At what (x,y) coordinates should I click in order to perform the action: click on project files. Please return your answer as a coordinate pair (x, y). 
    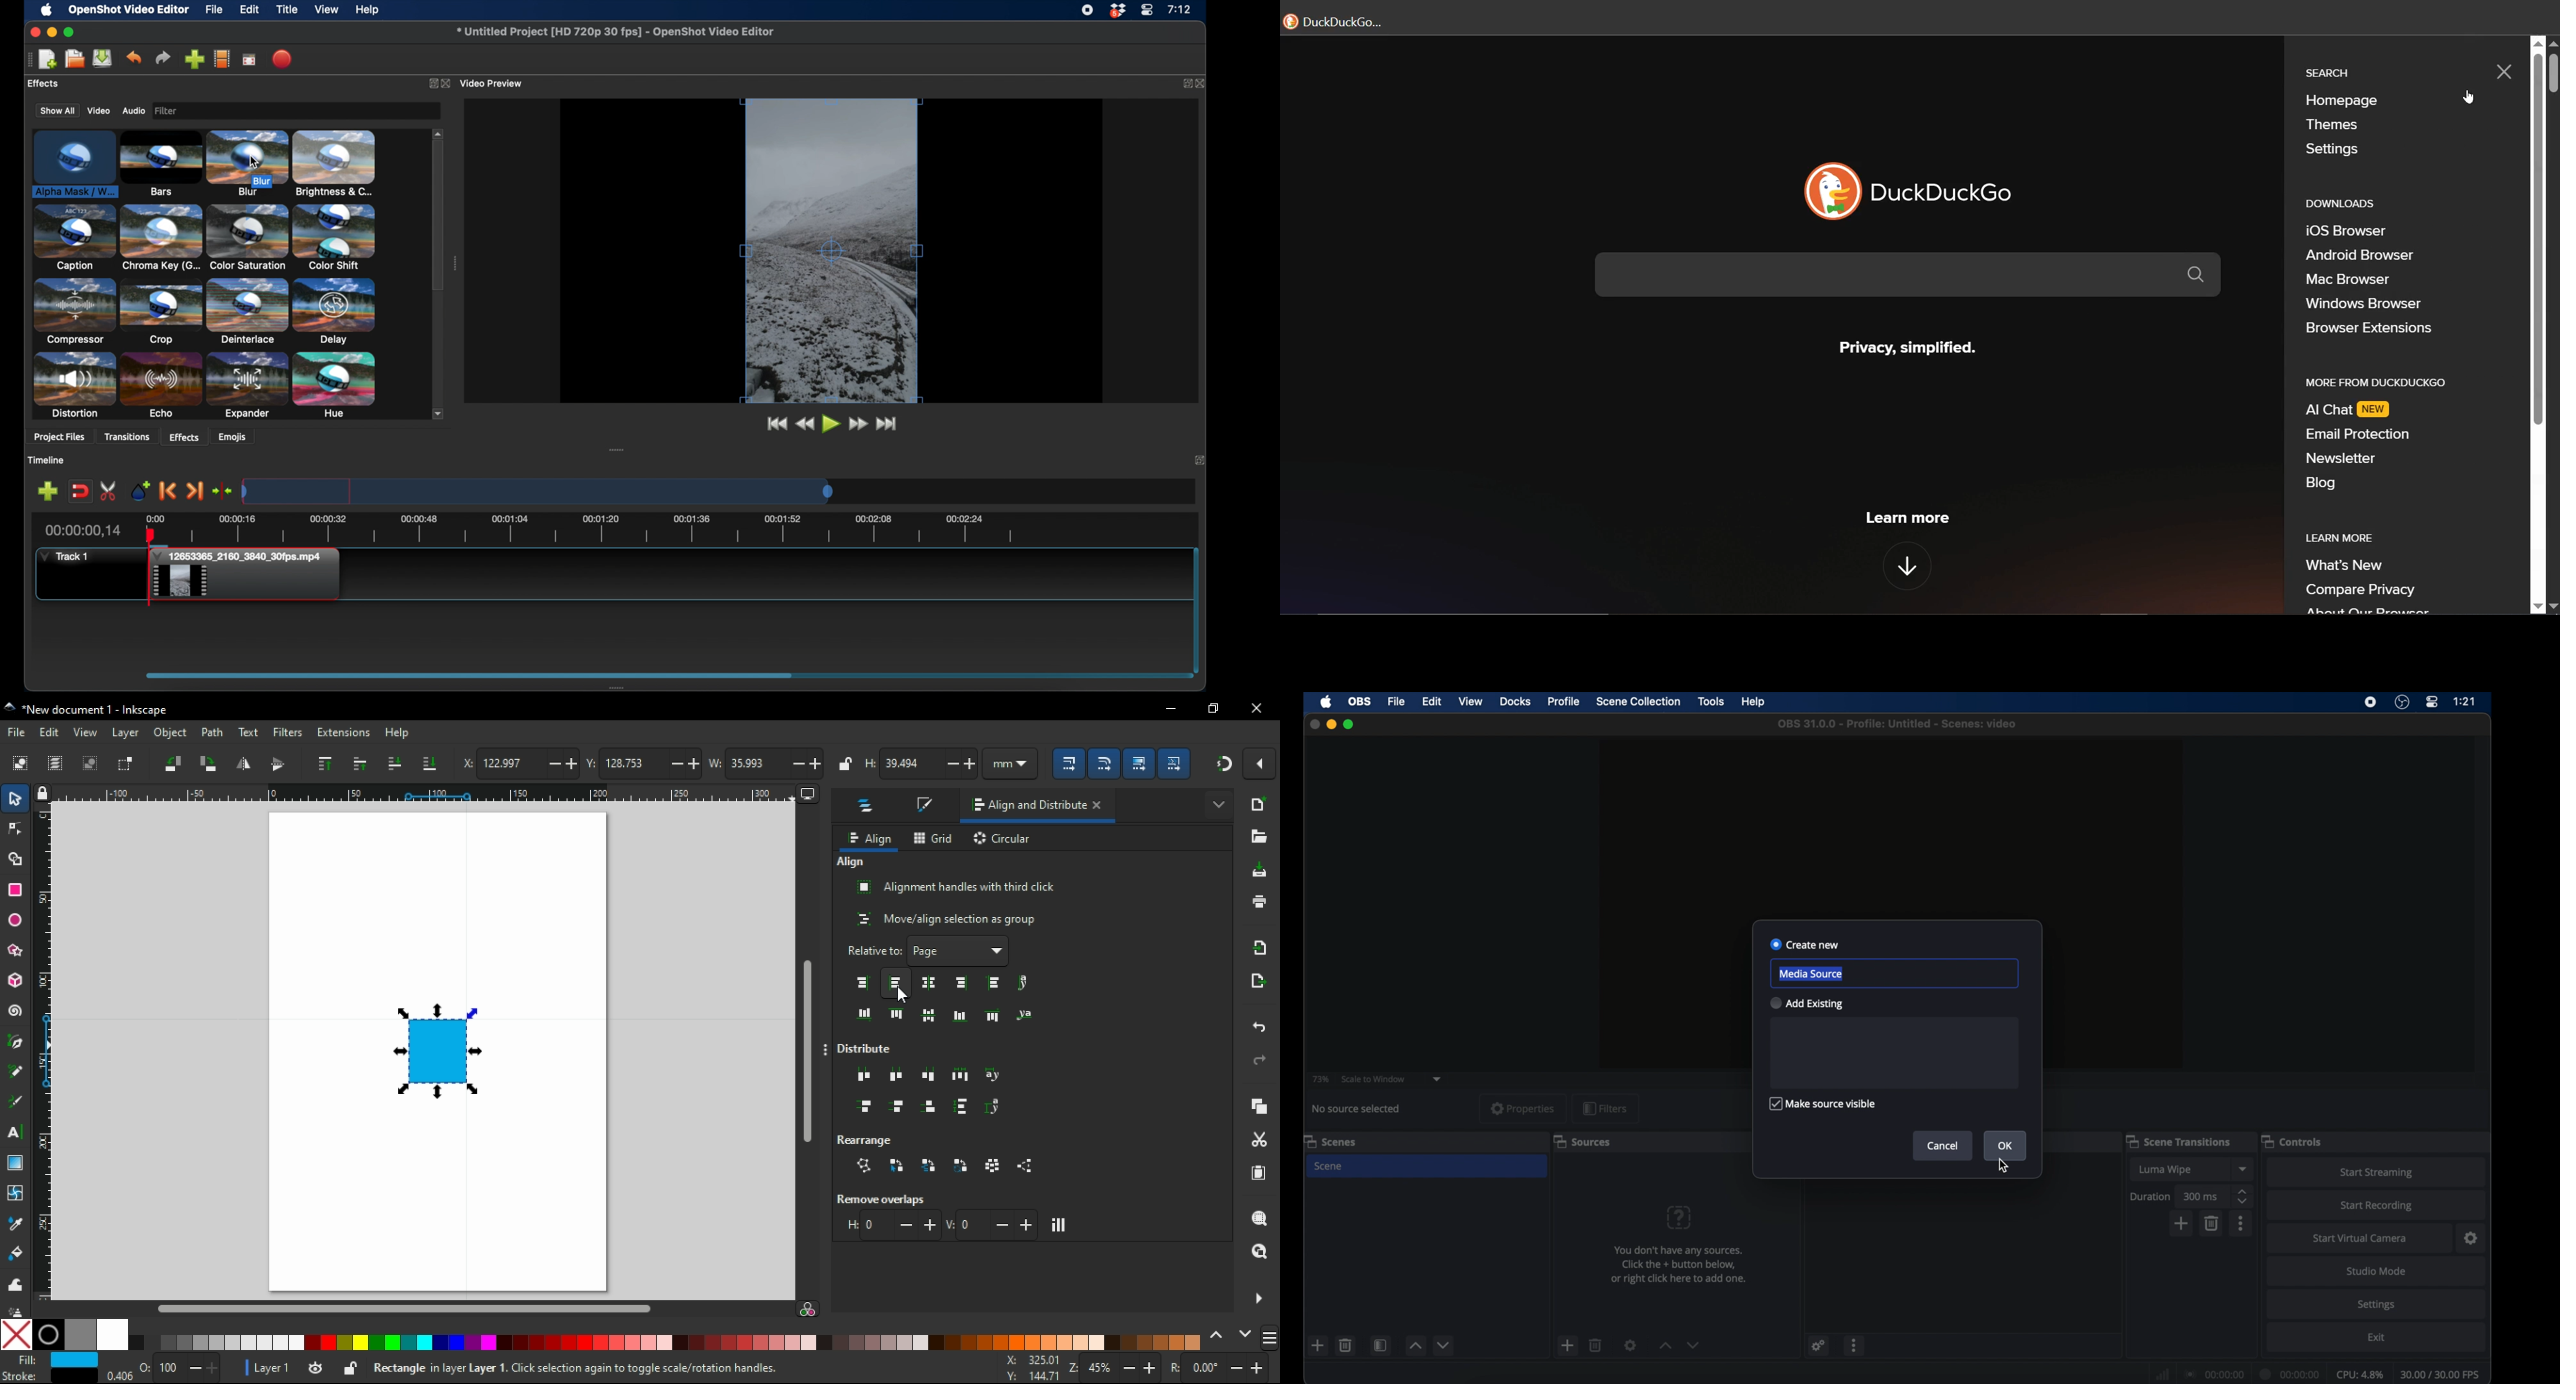
    Looking at the image, I should click on (54, 84).